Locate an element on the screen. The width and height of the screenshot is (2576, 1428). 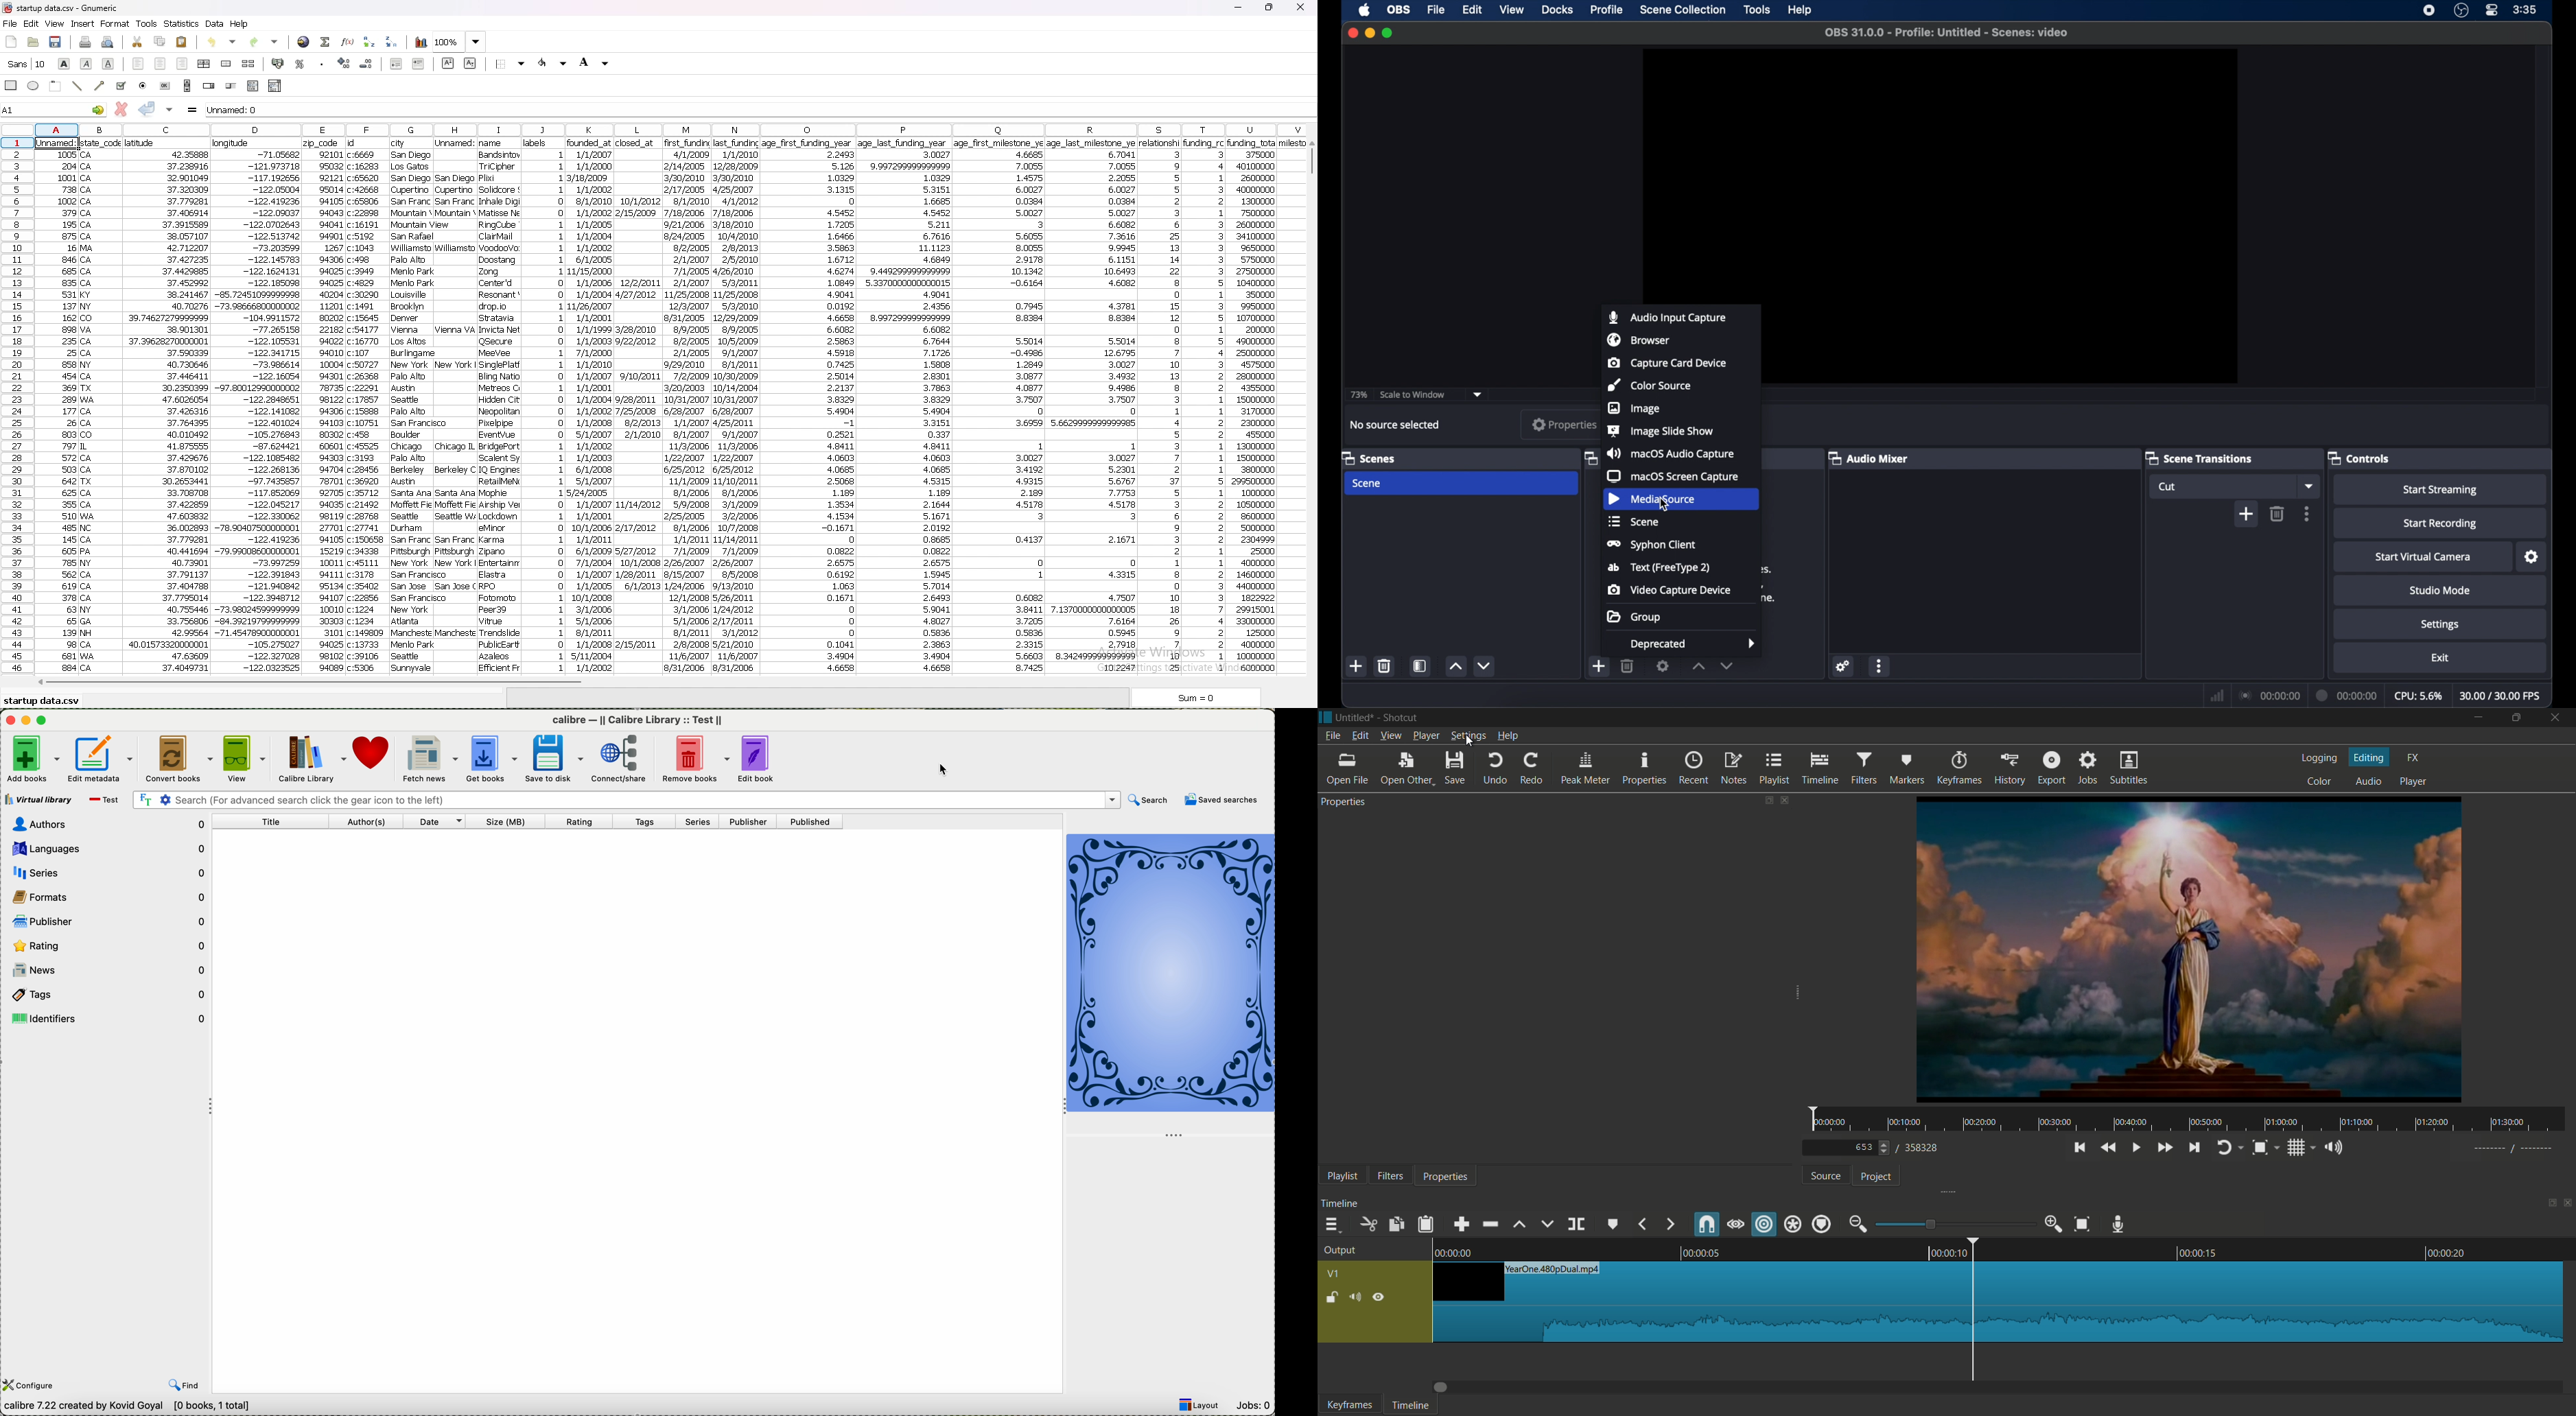
data is located at coordinates (104, 405).